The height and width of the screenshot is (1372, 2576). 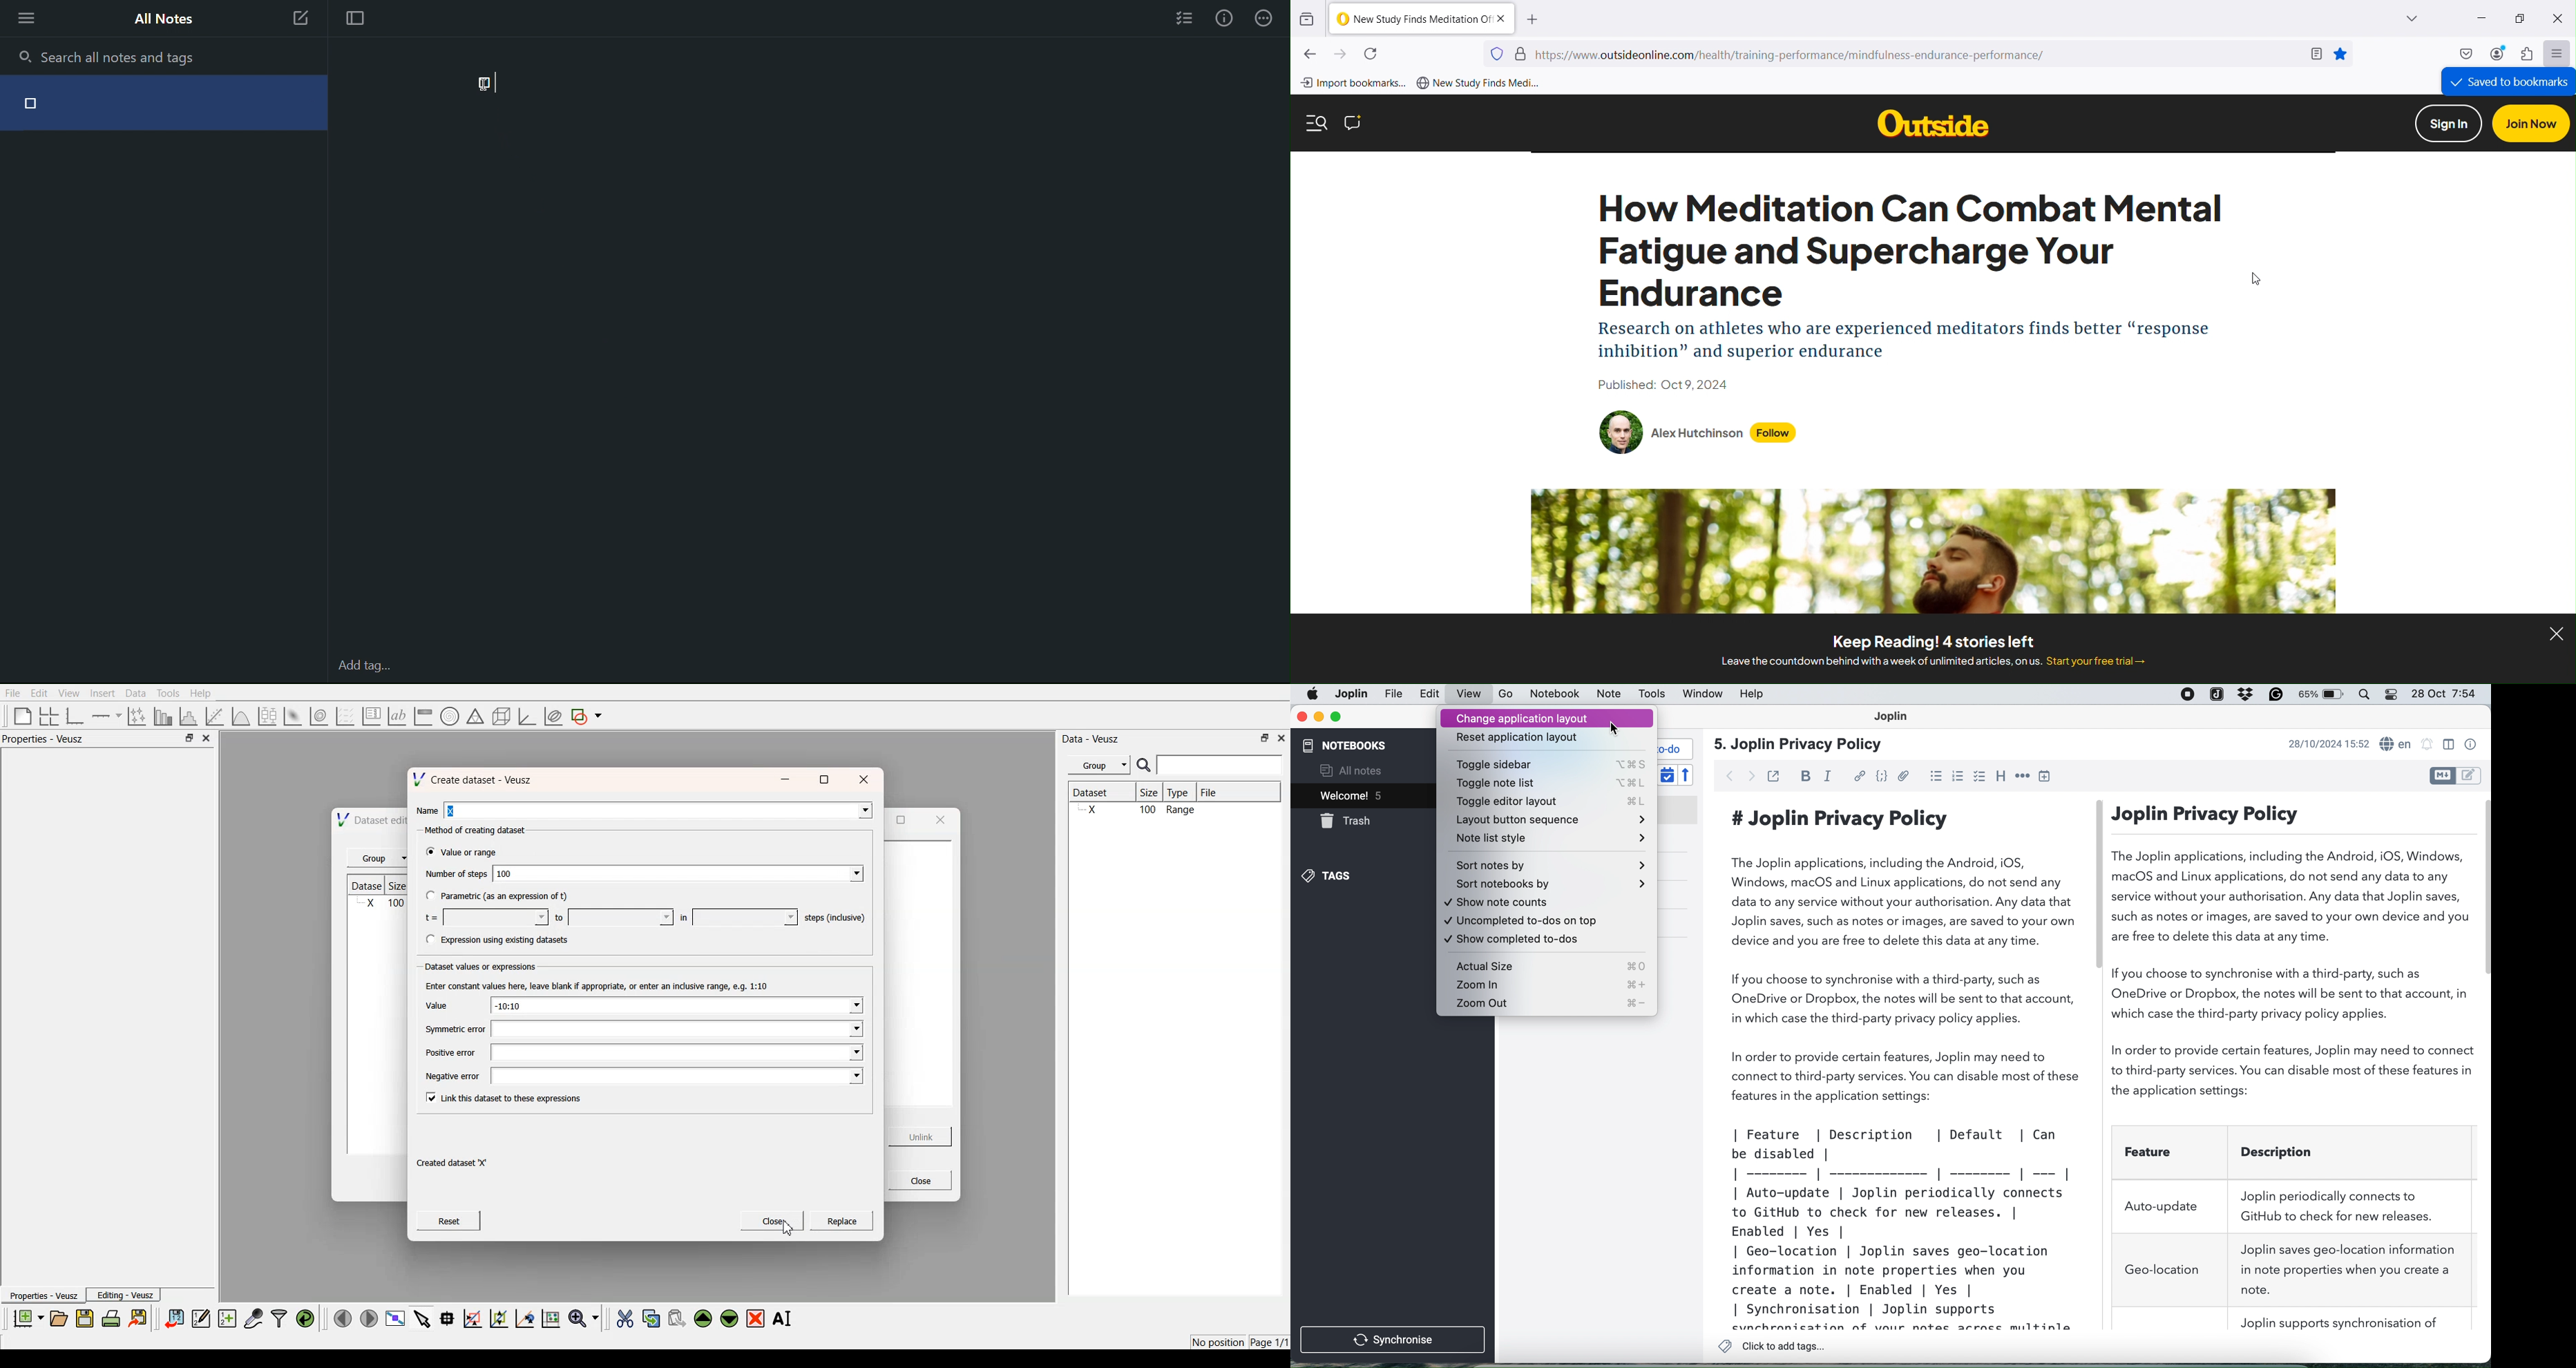 What do you see at coordinates (1430, 695) in the screenshot?
I see `edit` at bounding box center [1430, 695].